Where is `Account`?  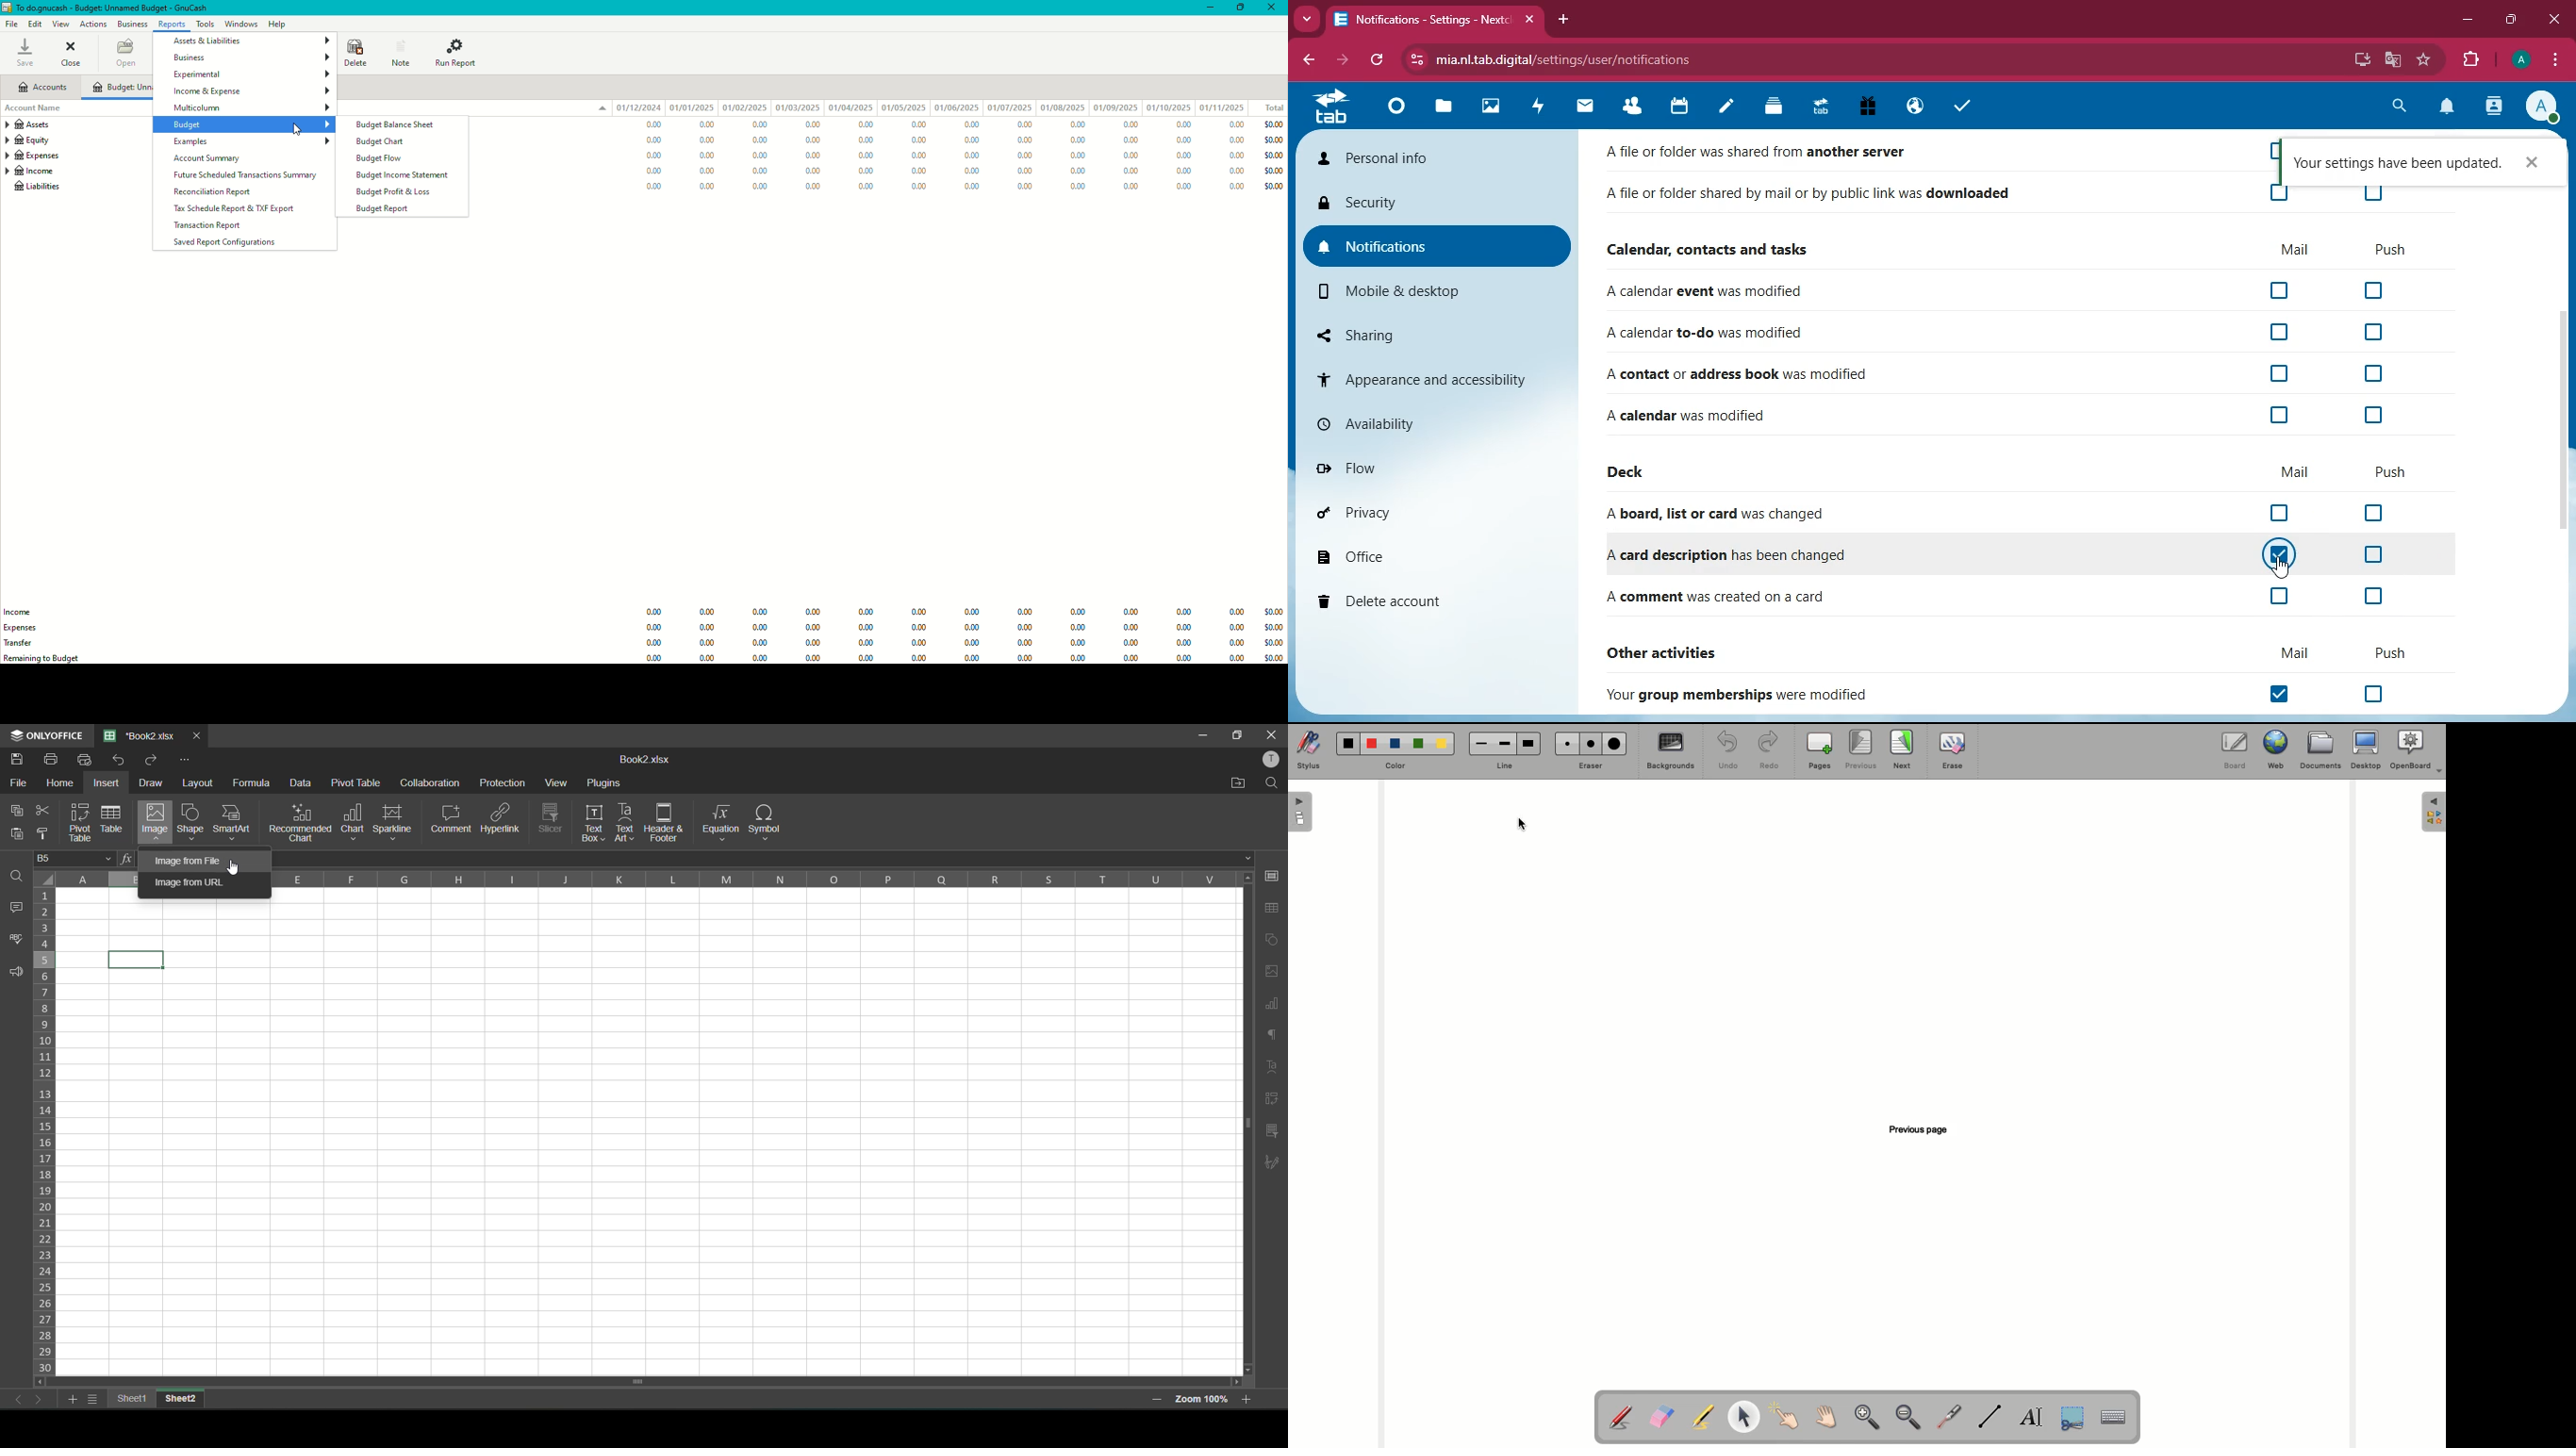 Account is located at coordinates (2518, 58).